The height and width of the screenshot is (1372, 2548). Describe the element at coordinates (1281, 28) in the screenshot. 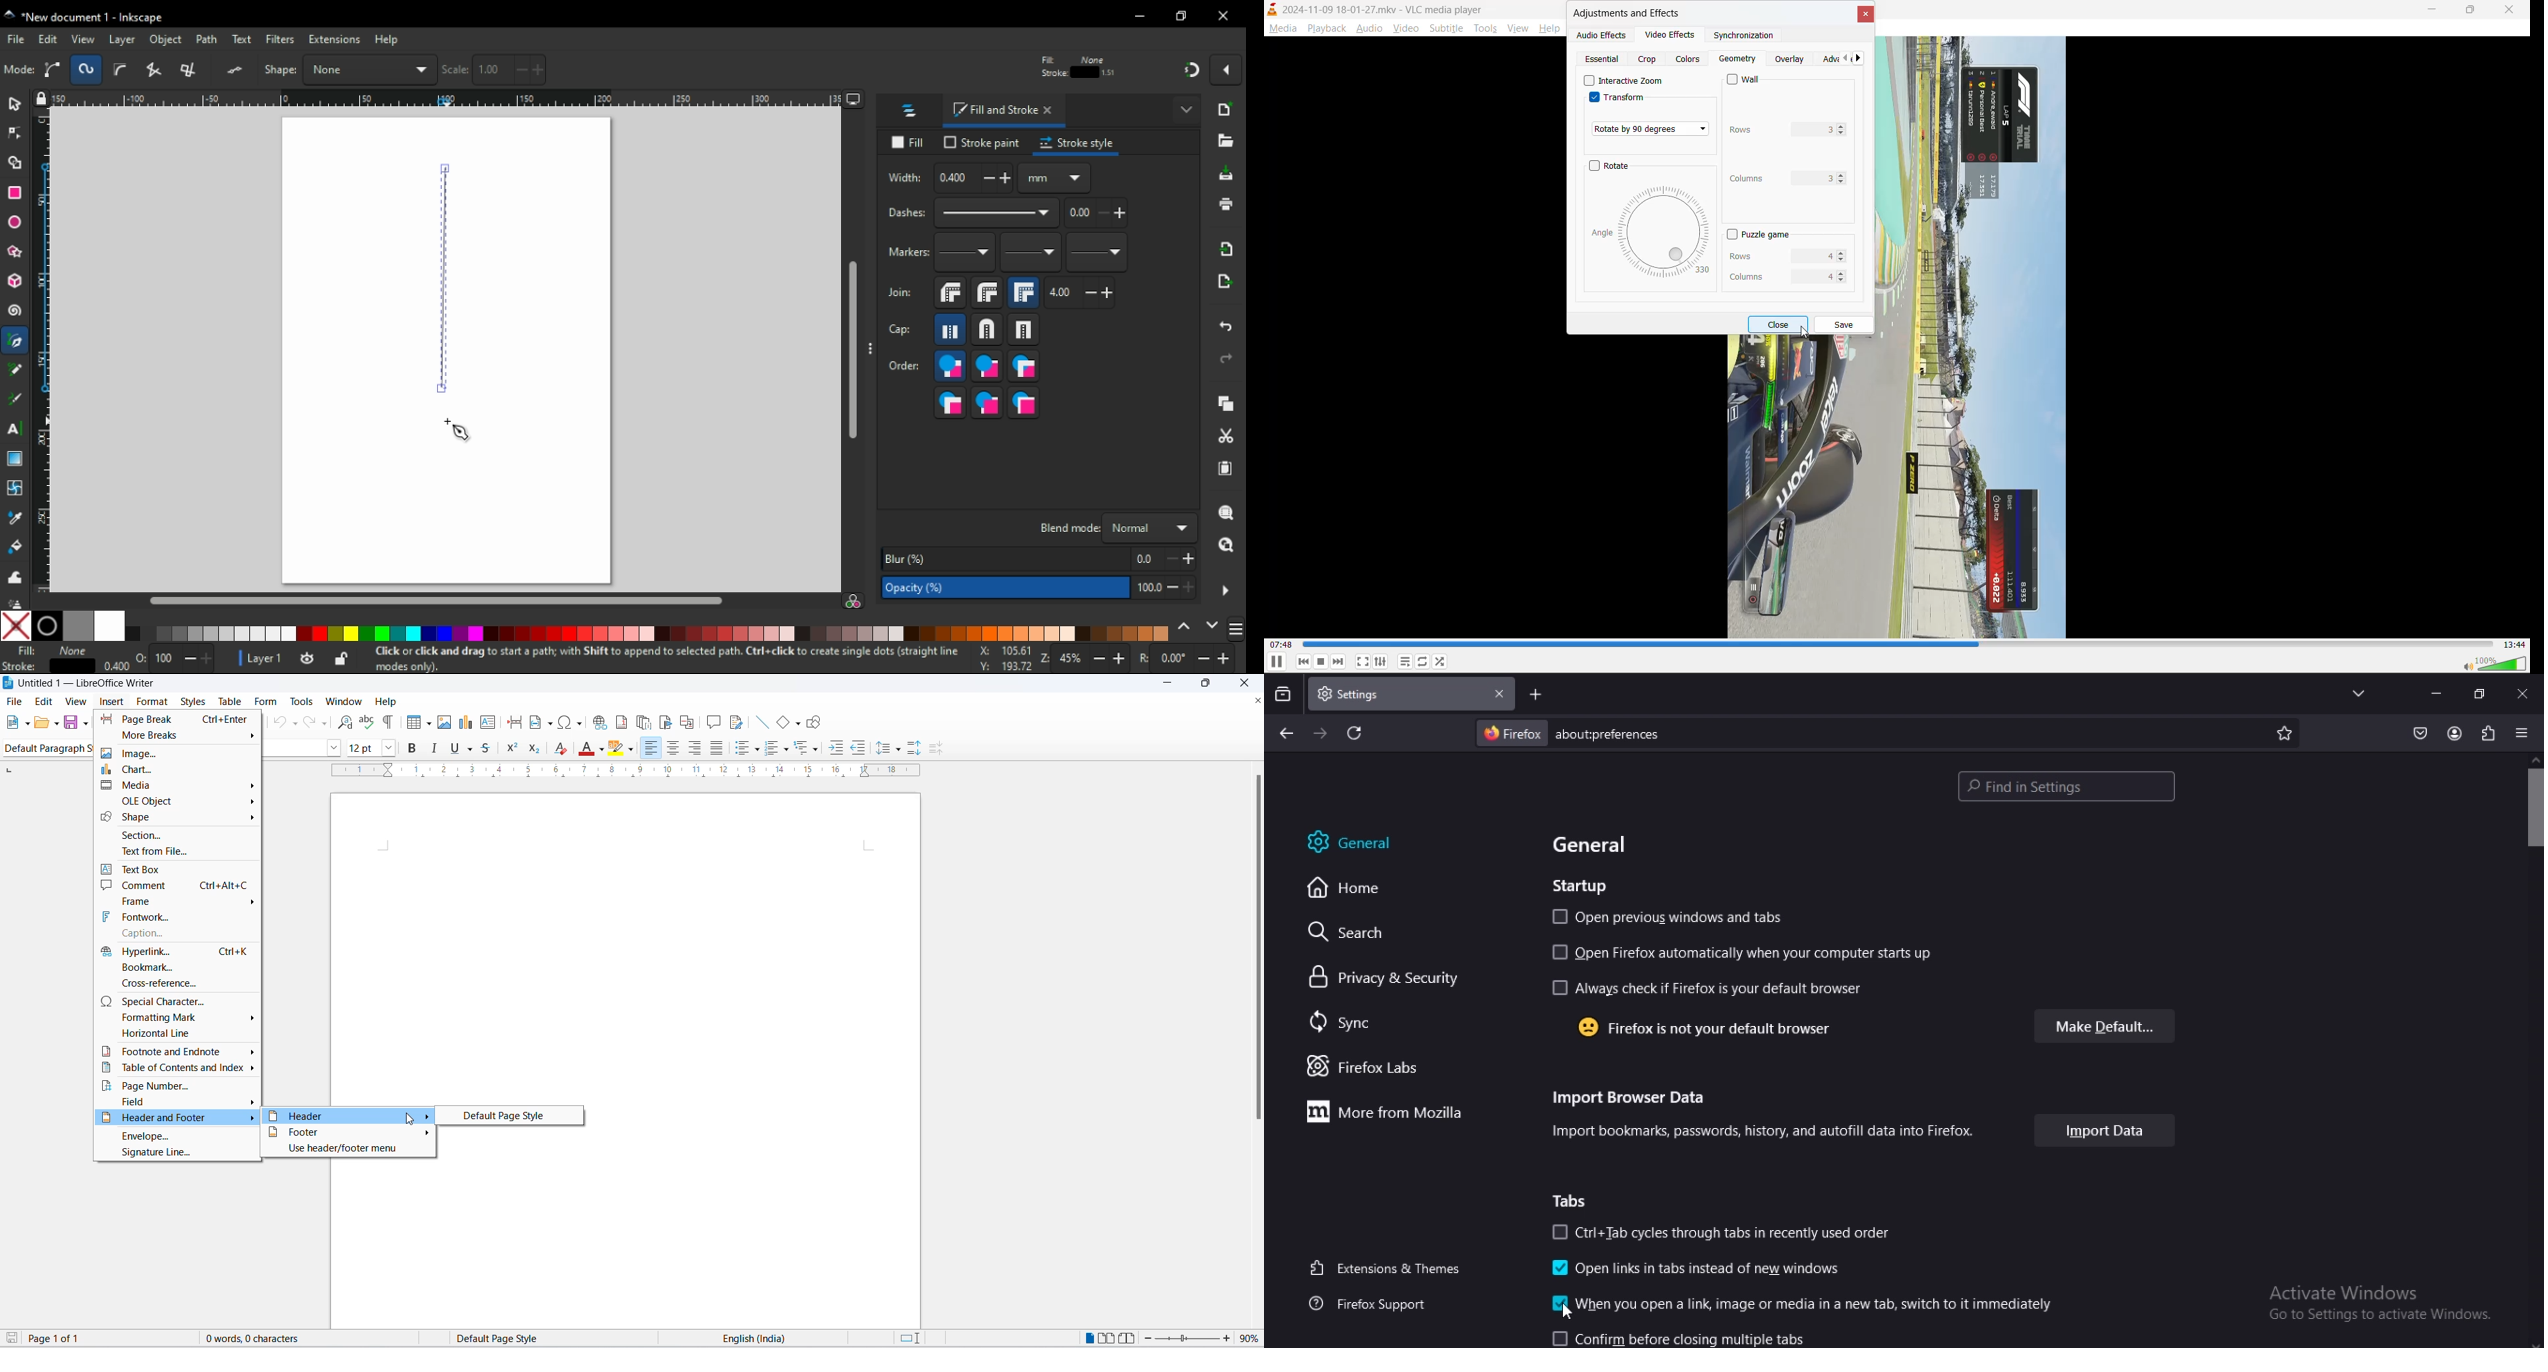

I see `media` at that location.